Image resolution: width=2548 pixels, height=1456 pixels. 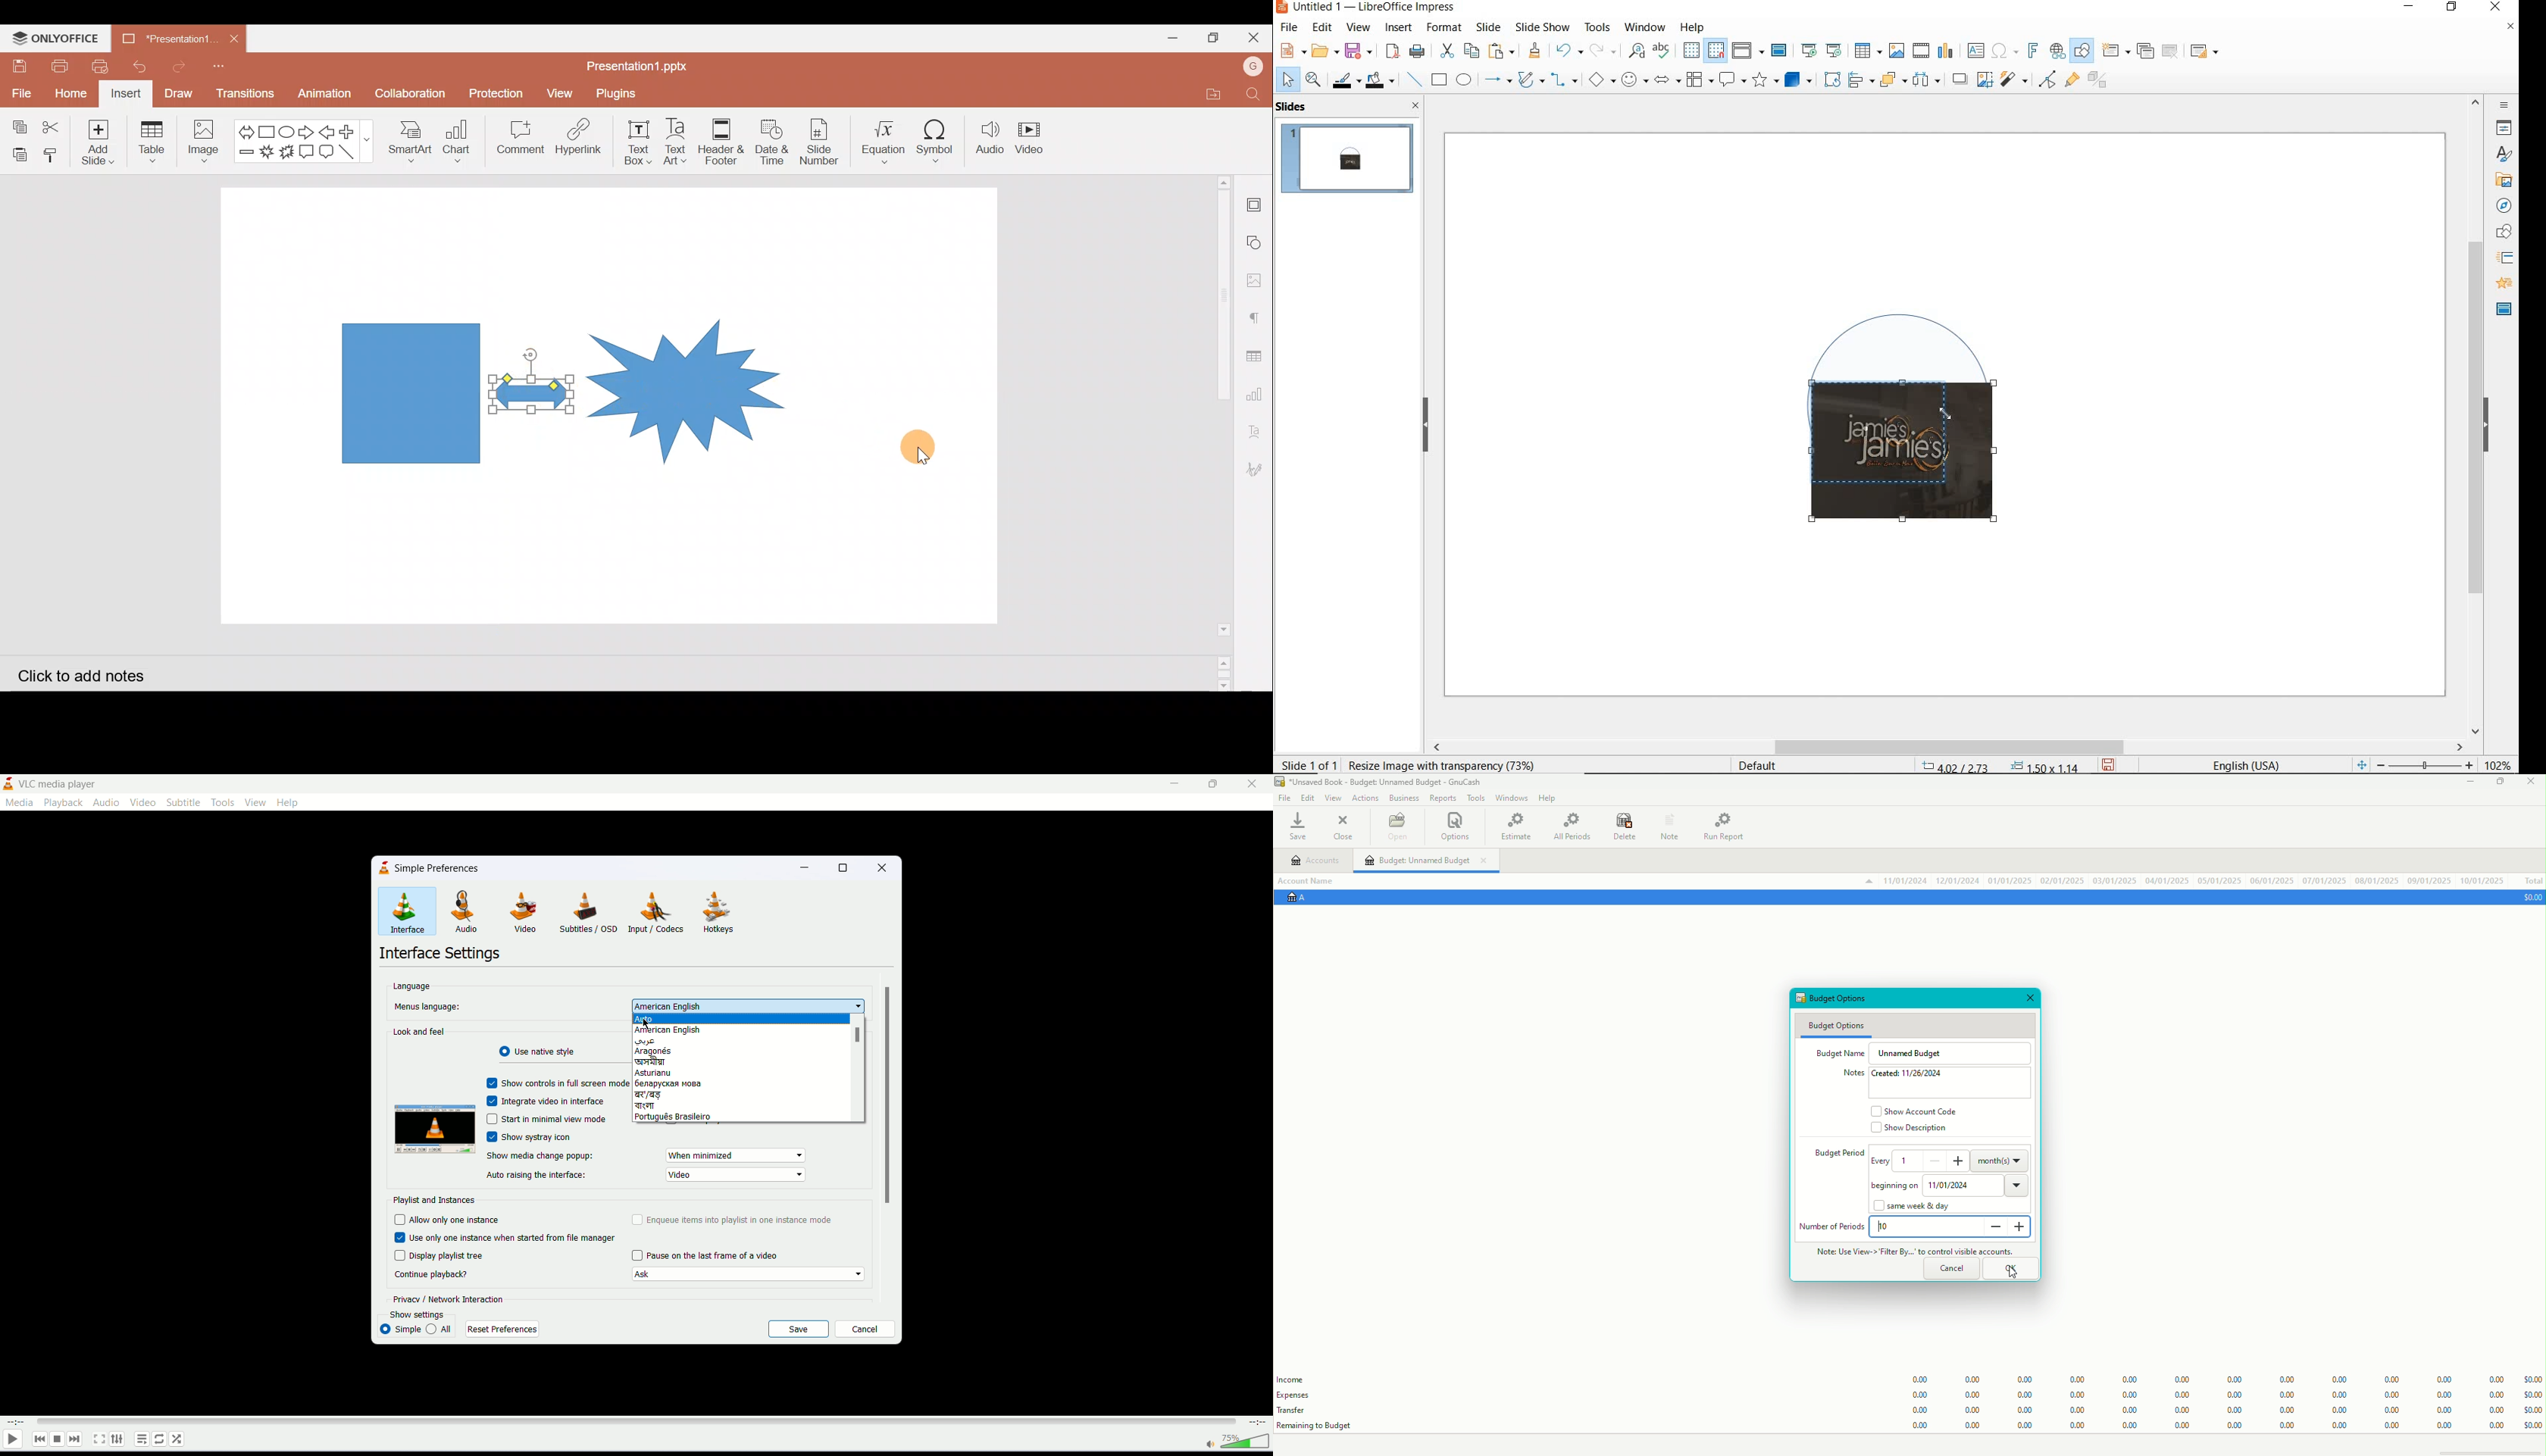 I want to click on loop, so click(x=158, y=1439).